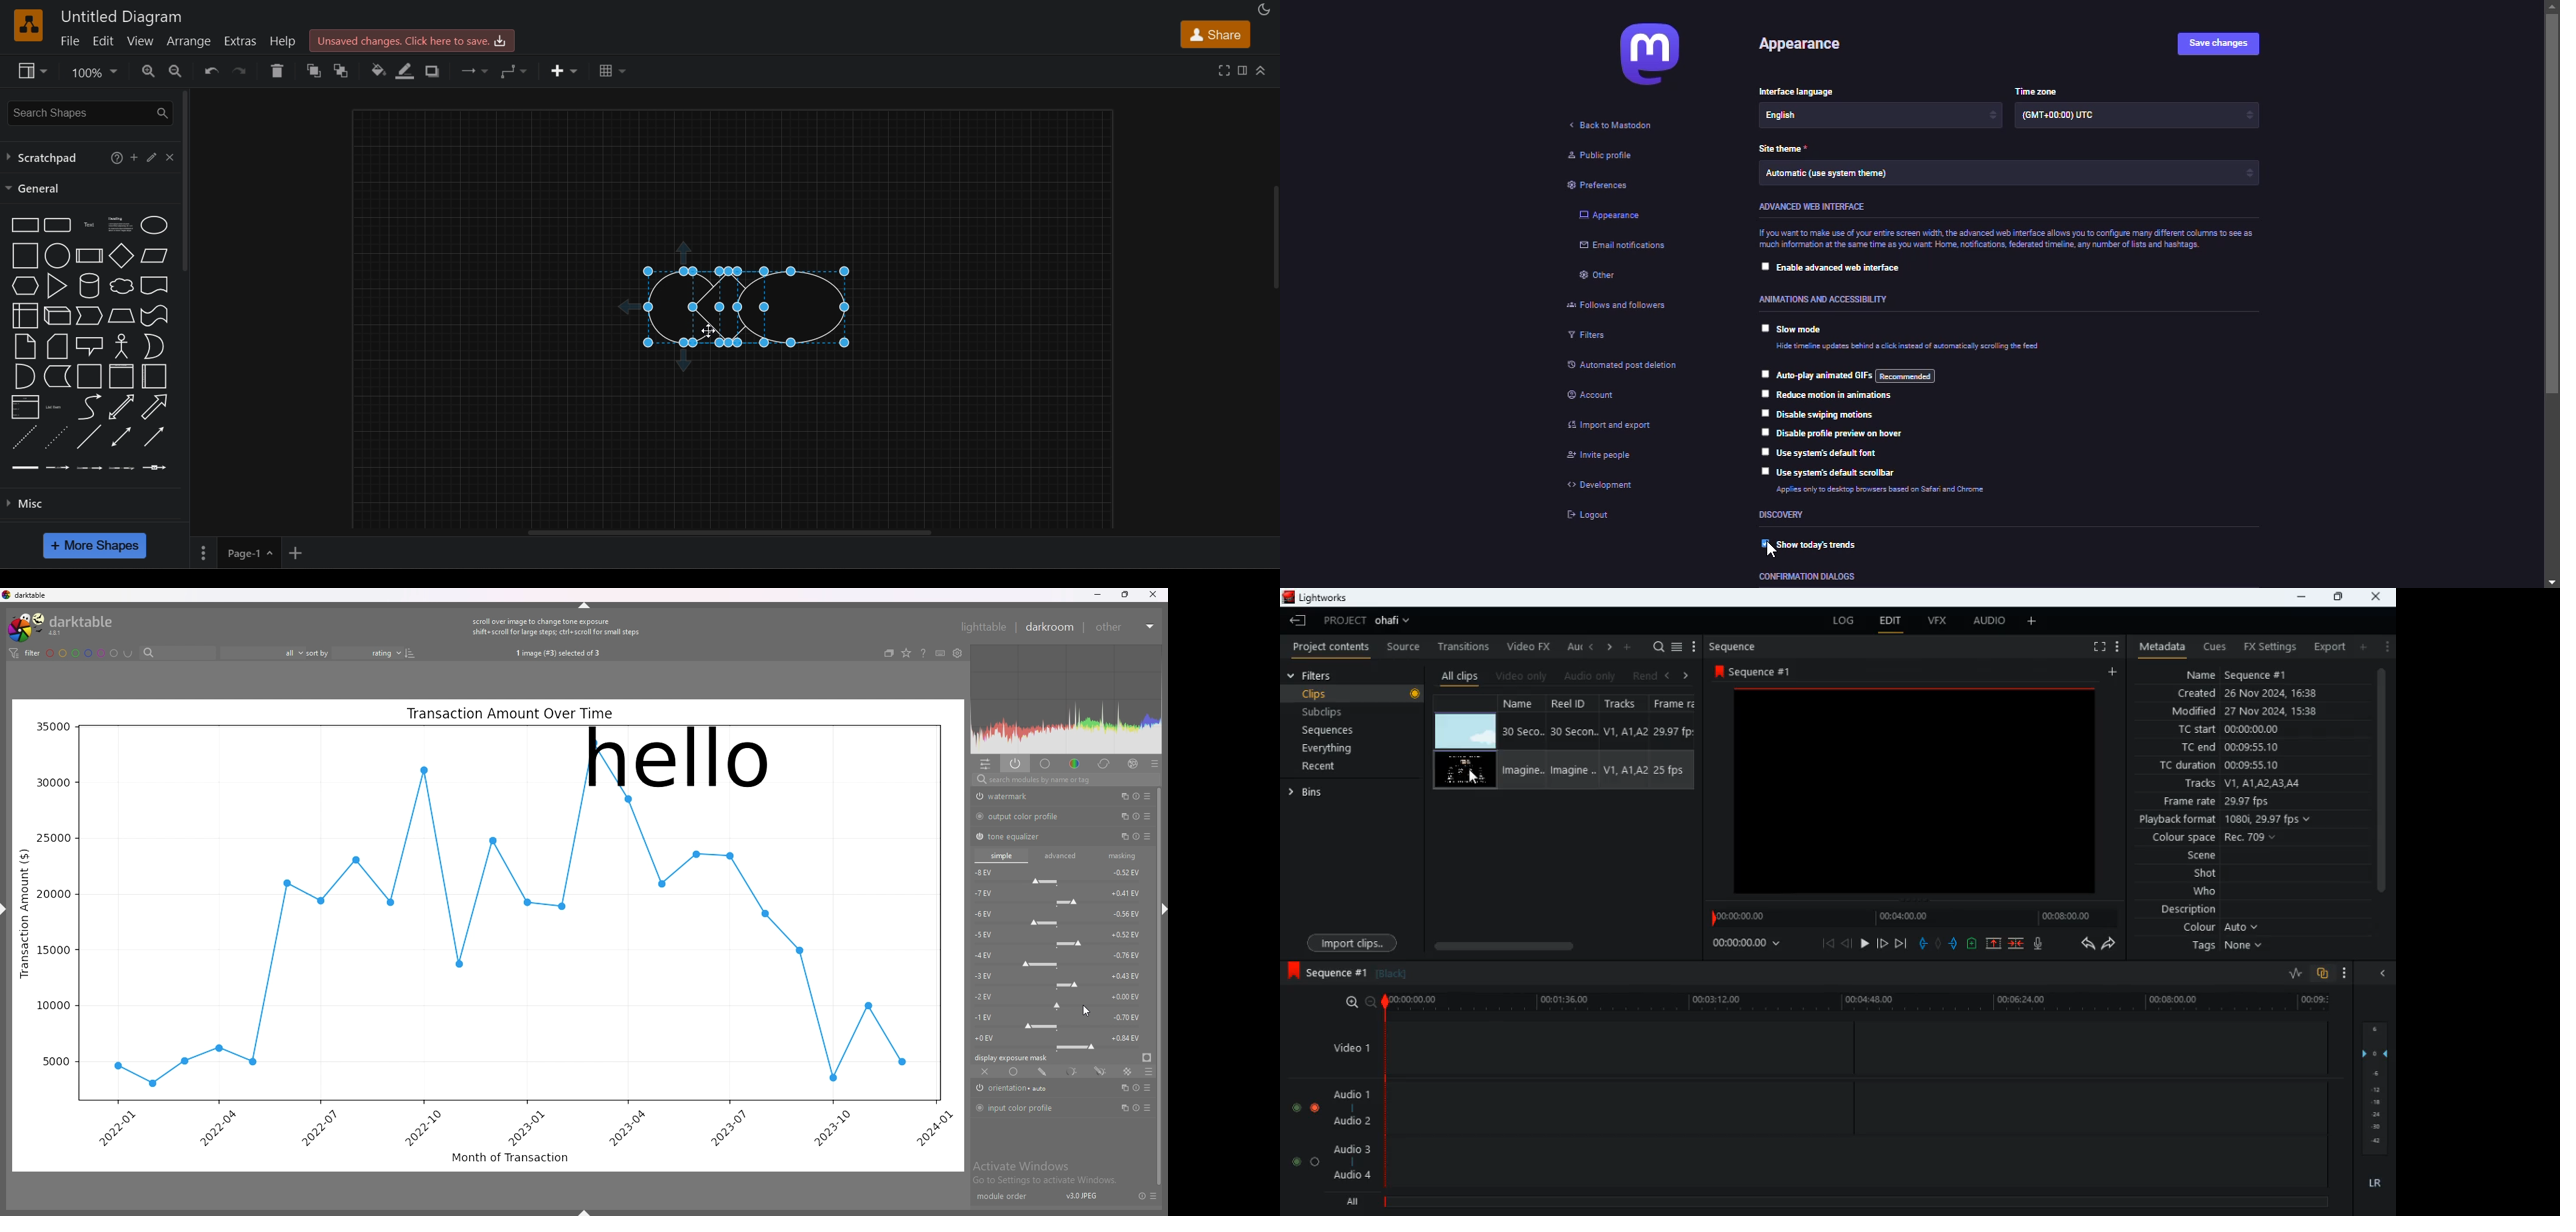 The height and width of the screenshot is (1232, 2576). What do you see at coordinates (1851, 1201) in the screenshot?
I see `timeline` at bounding box center [1851, 1201].